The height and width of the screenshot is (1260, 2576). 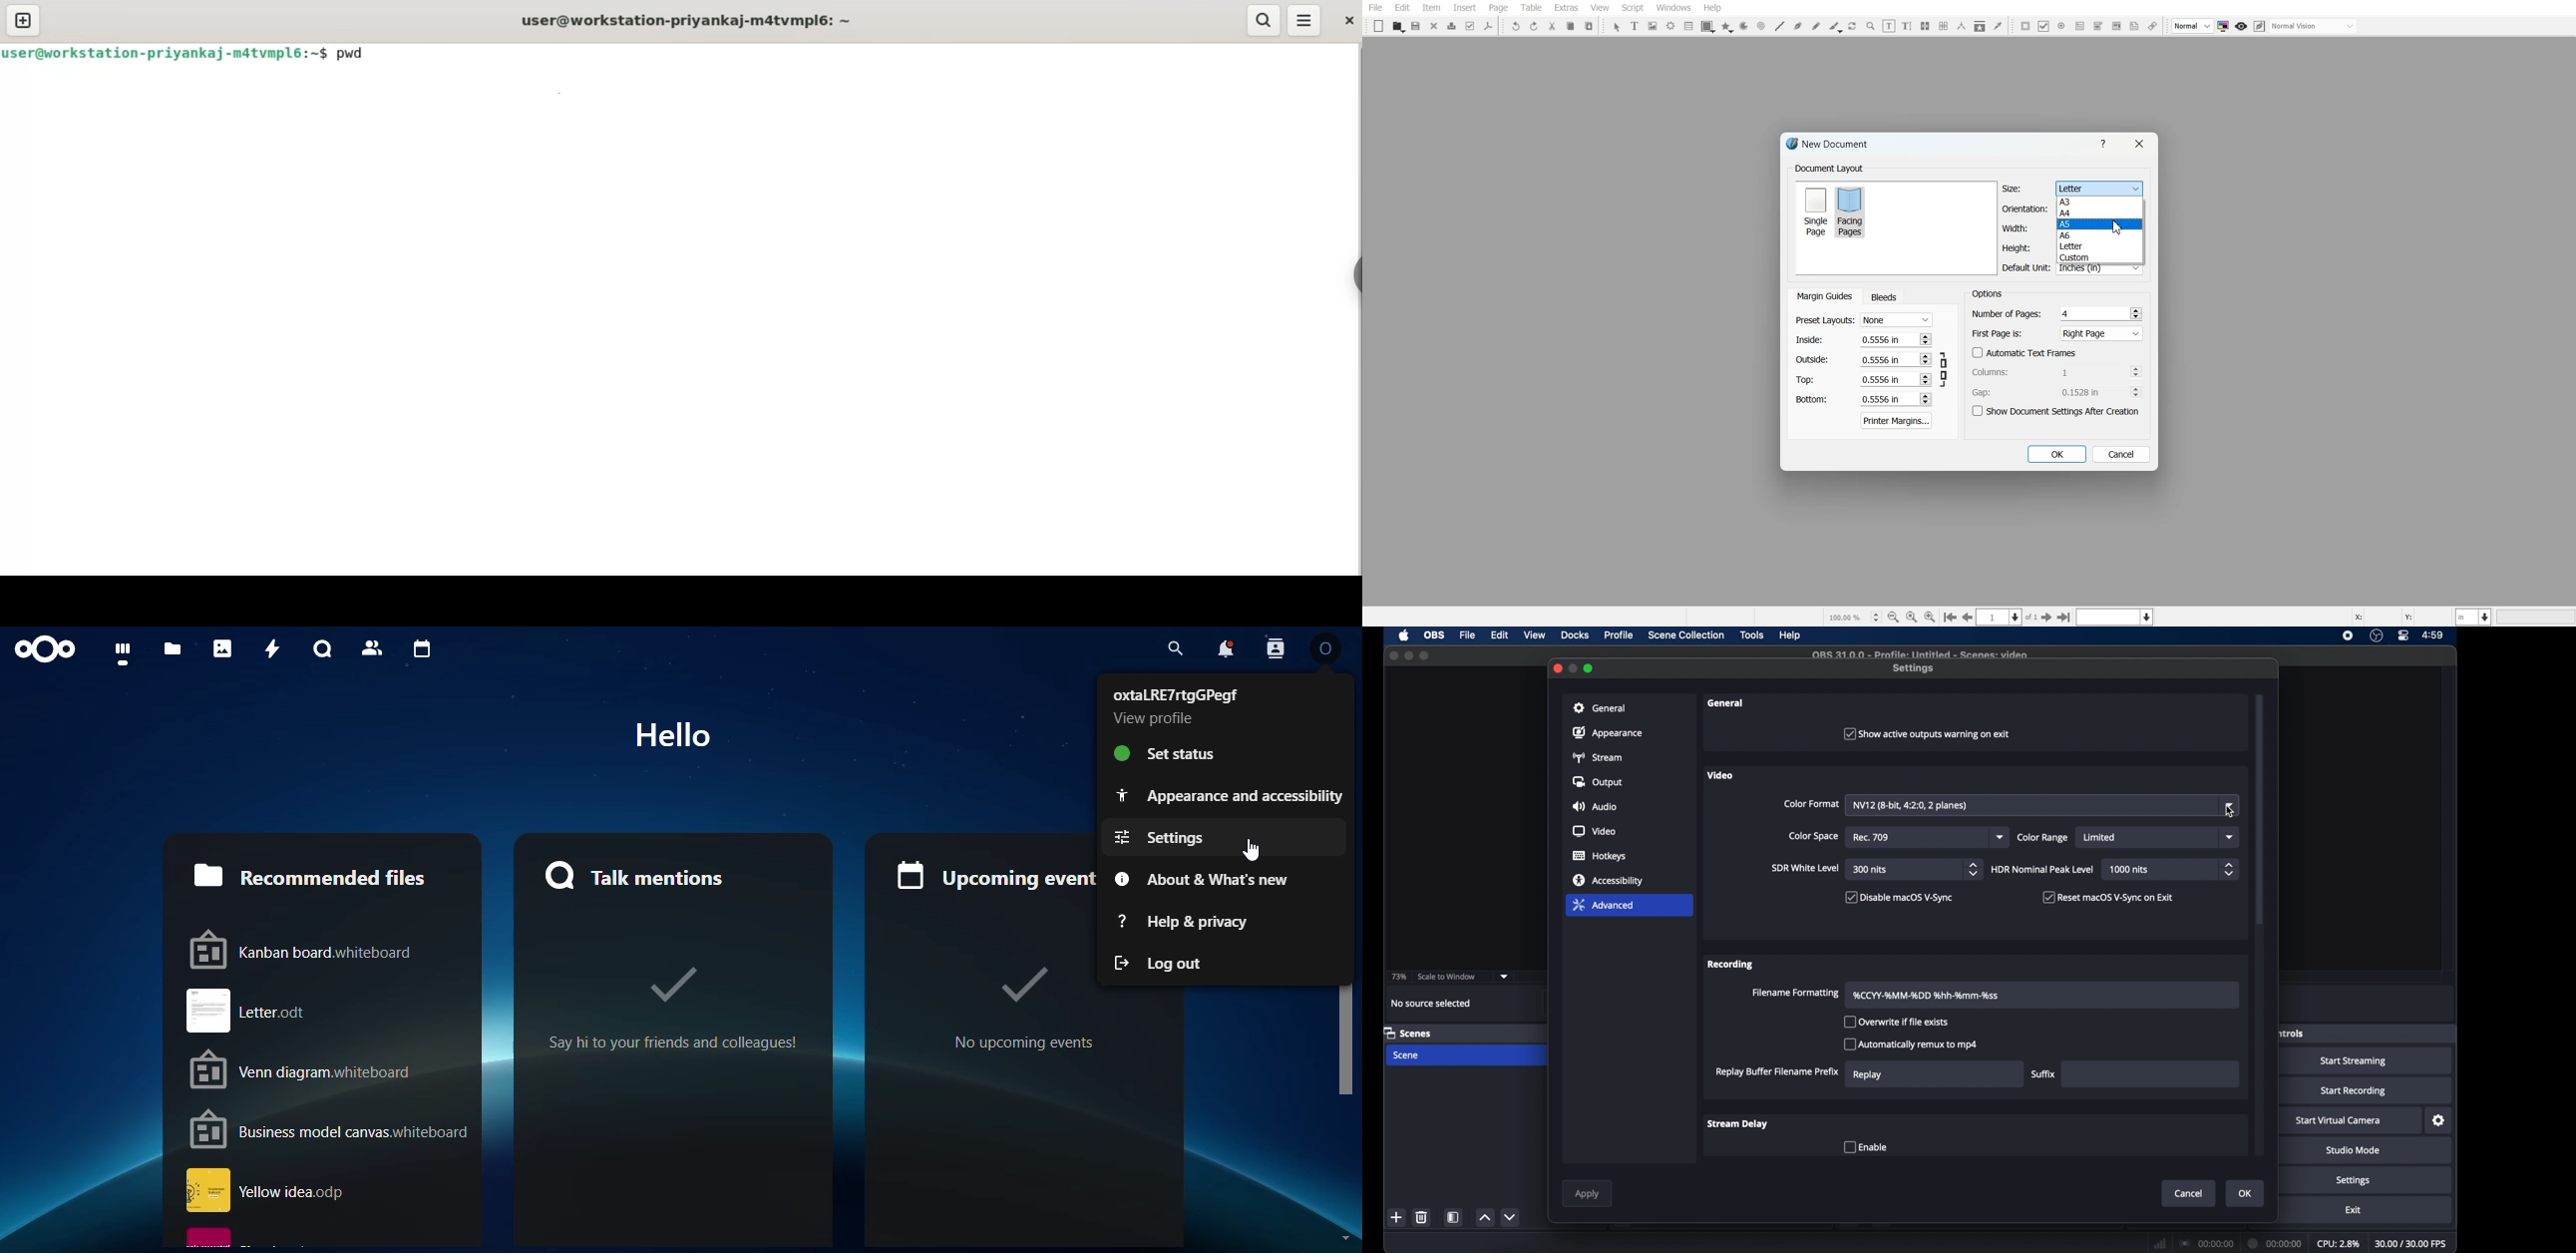 I want to click on delete, so click(x=1422, y=1217).